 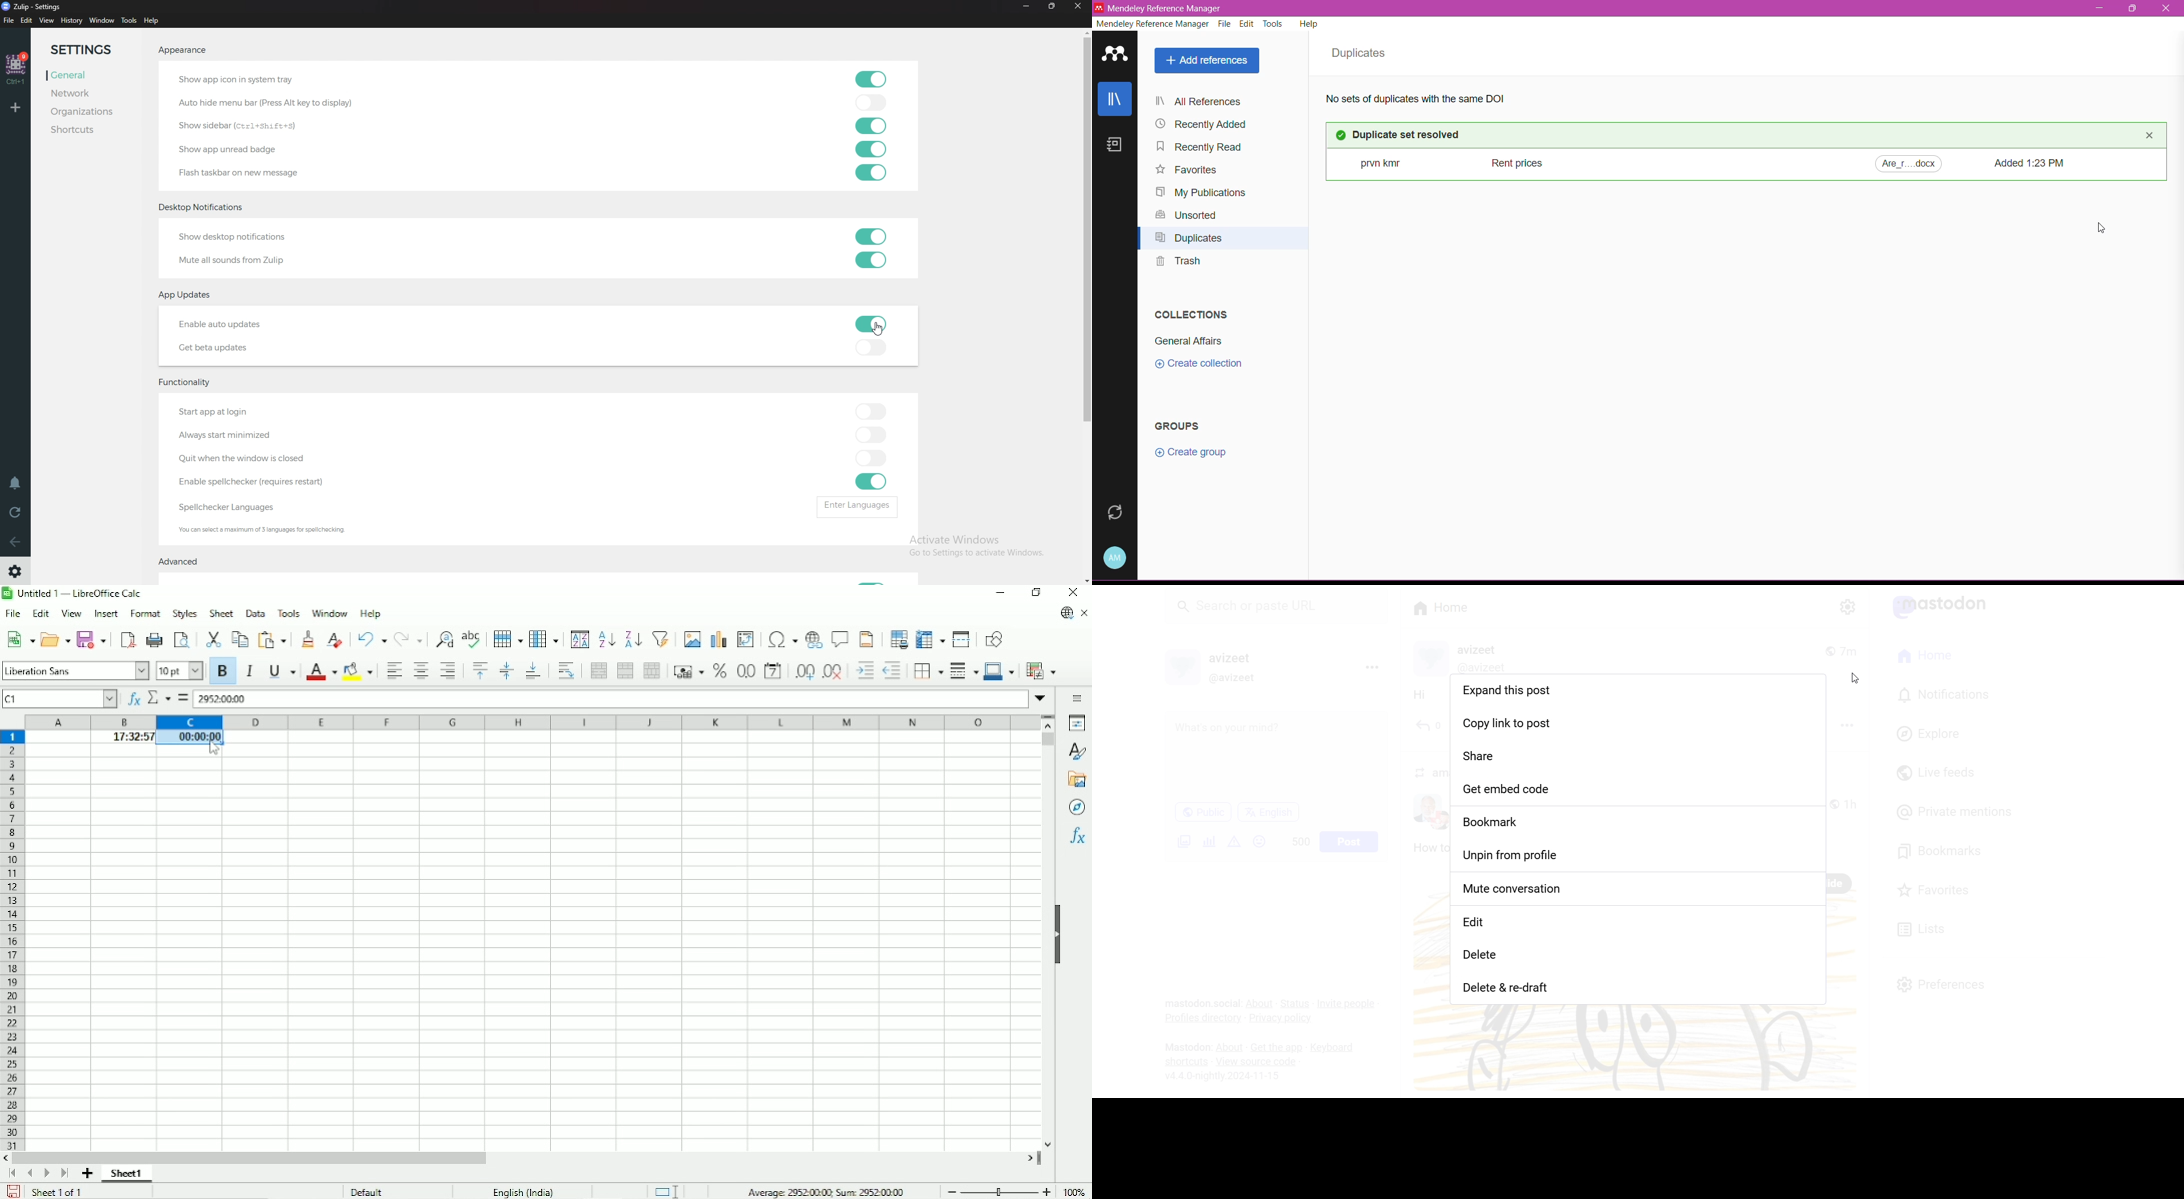 I want to click on Insert, so click(x=105, y=615).